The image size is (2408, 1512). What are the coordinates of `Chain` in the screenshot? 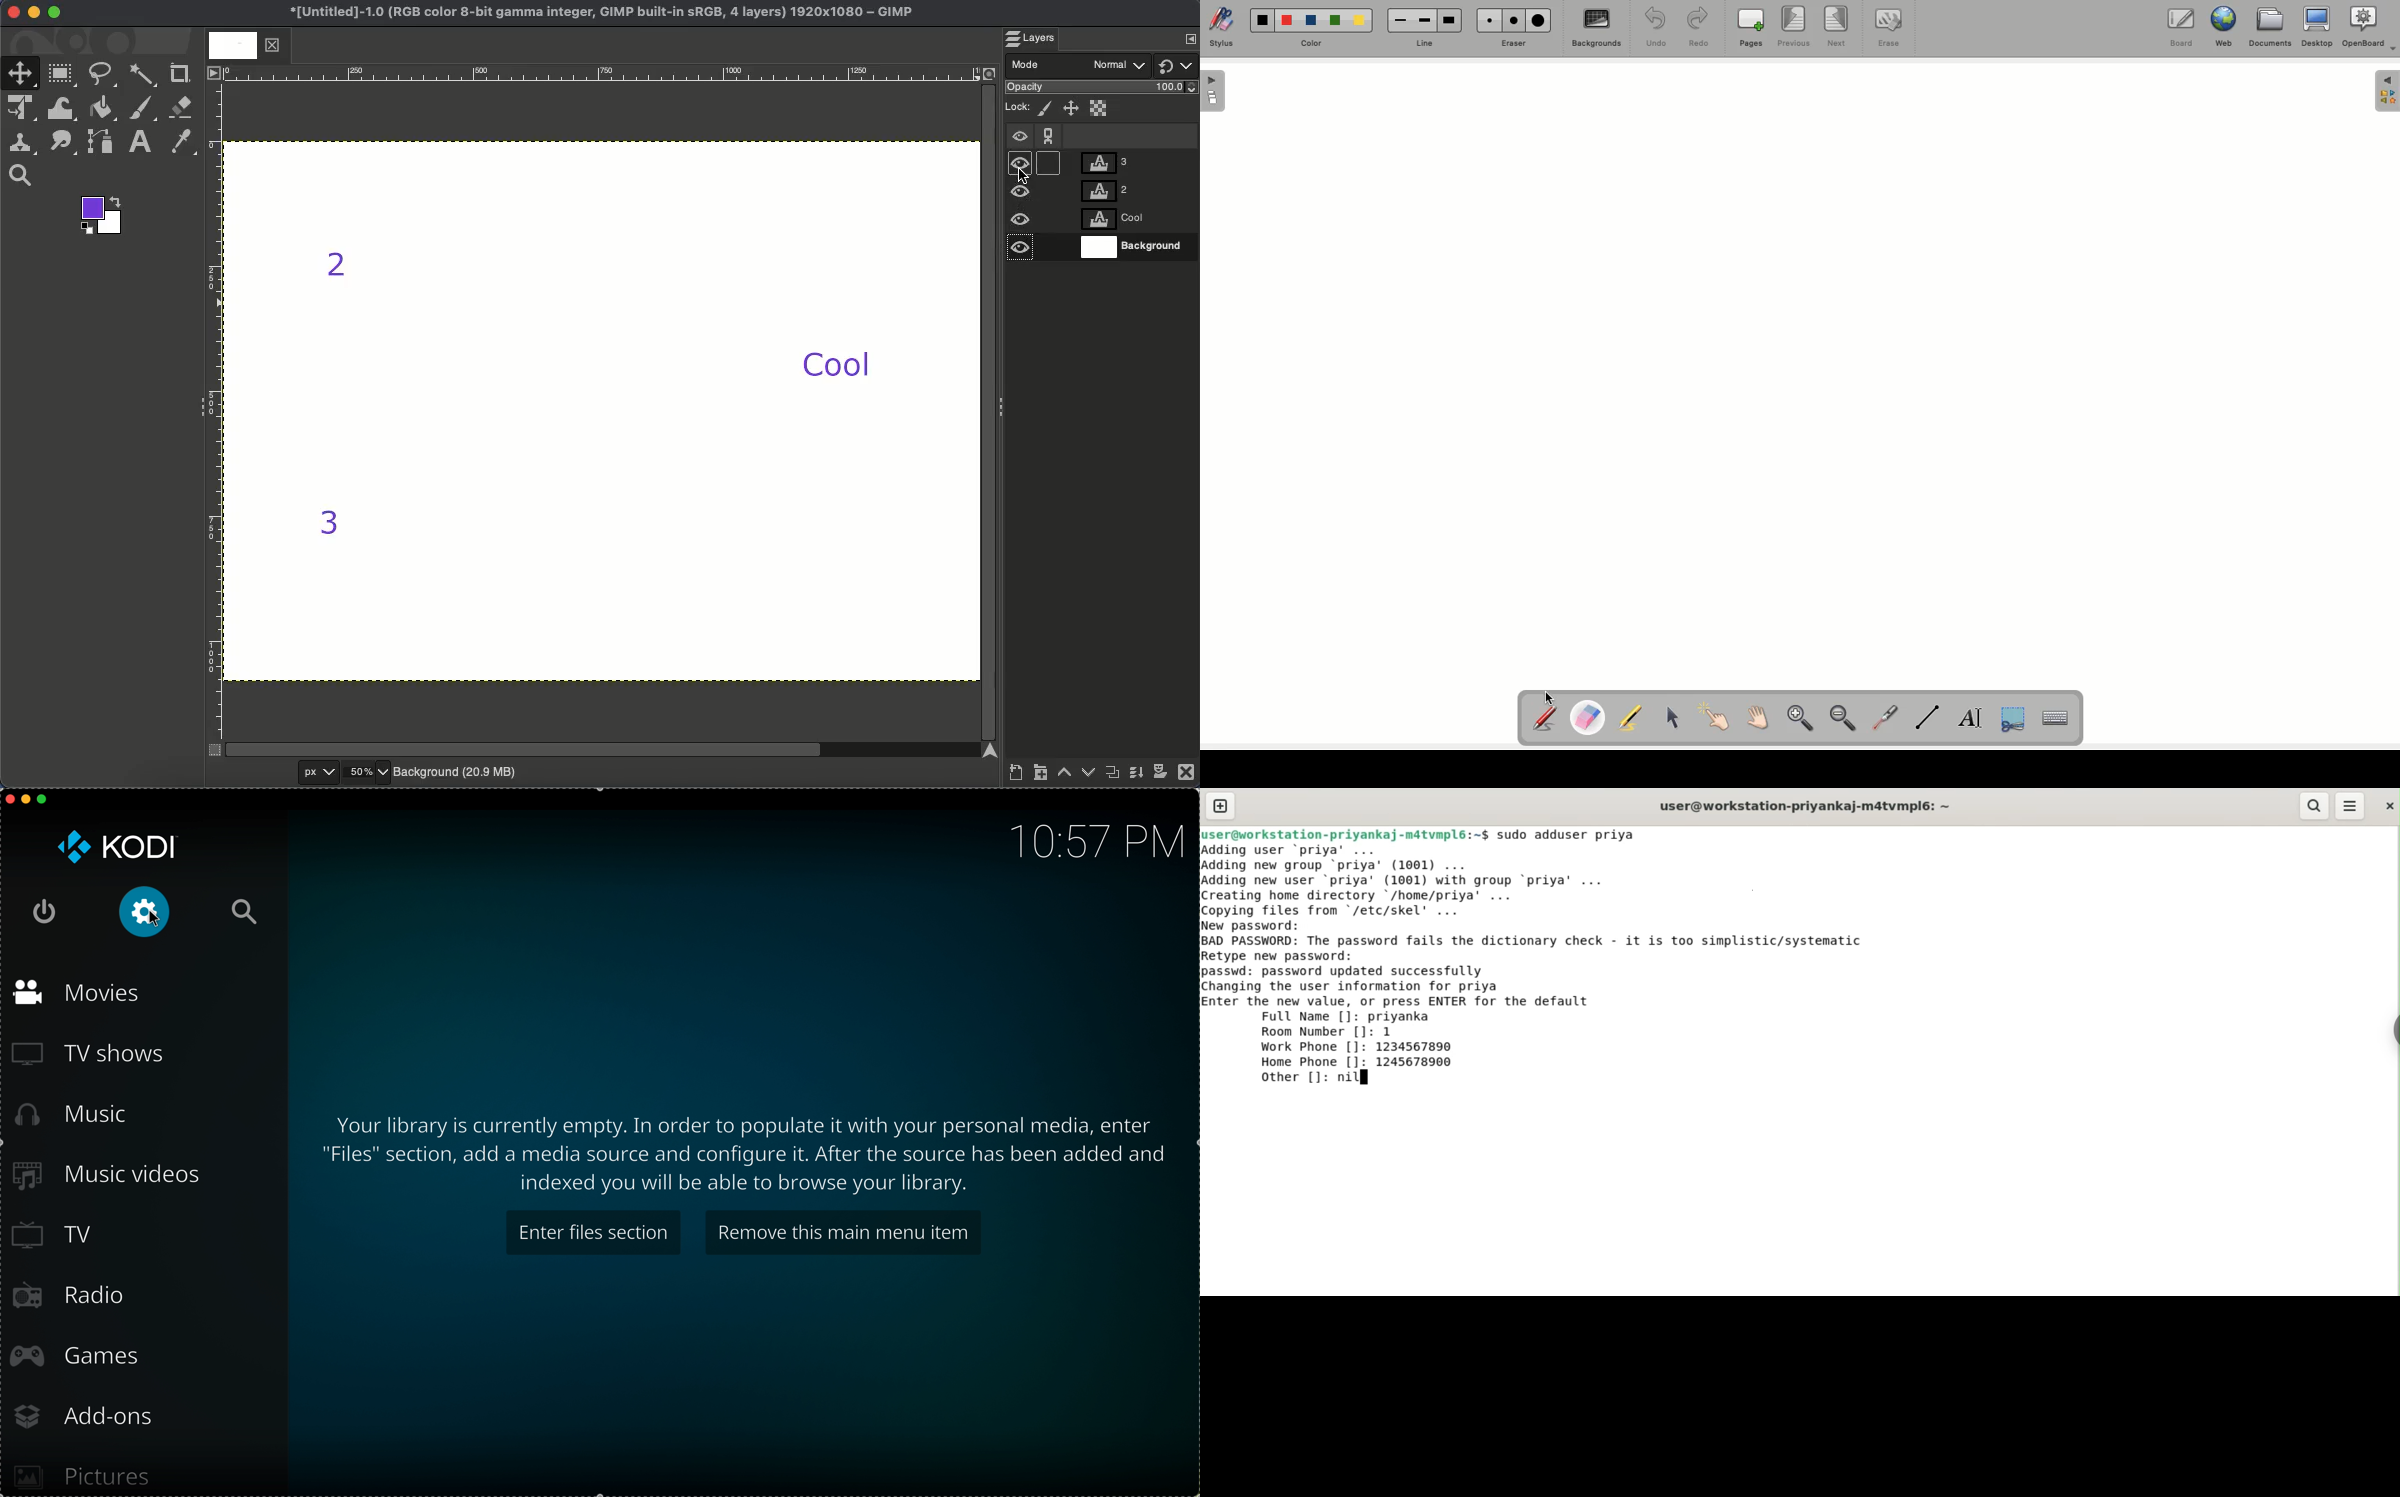 It's located at (1049, 131).